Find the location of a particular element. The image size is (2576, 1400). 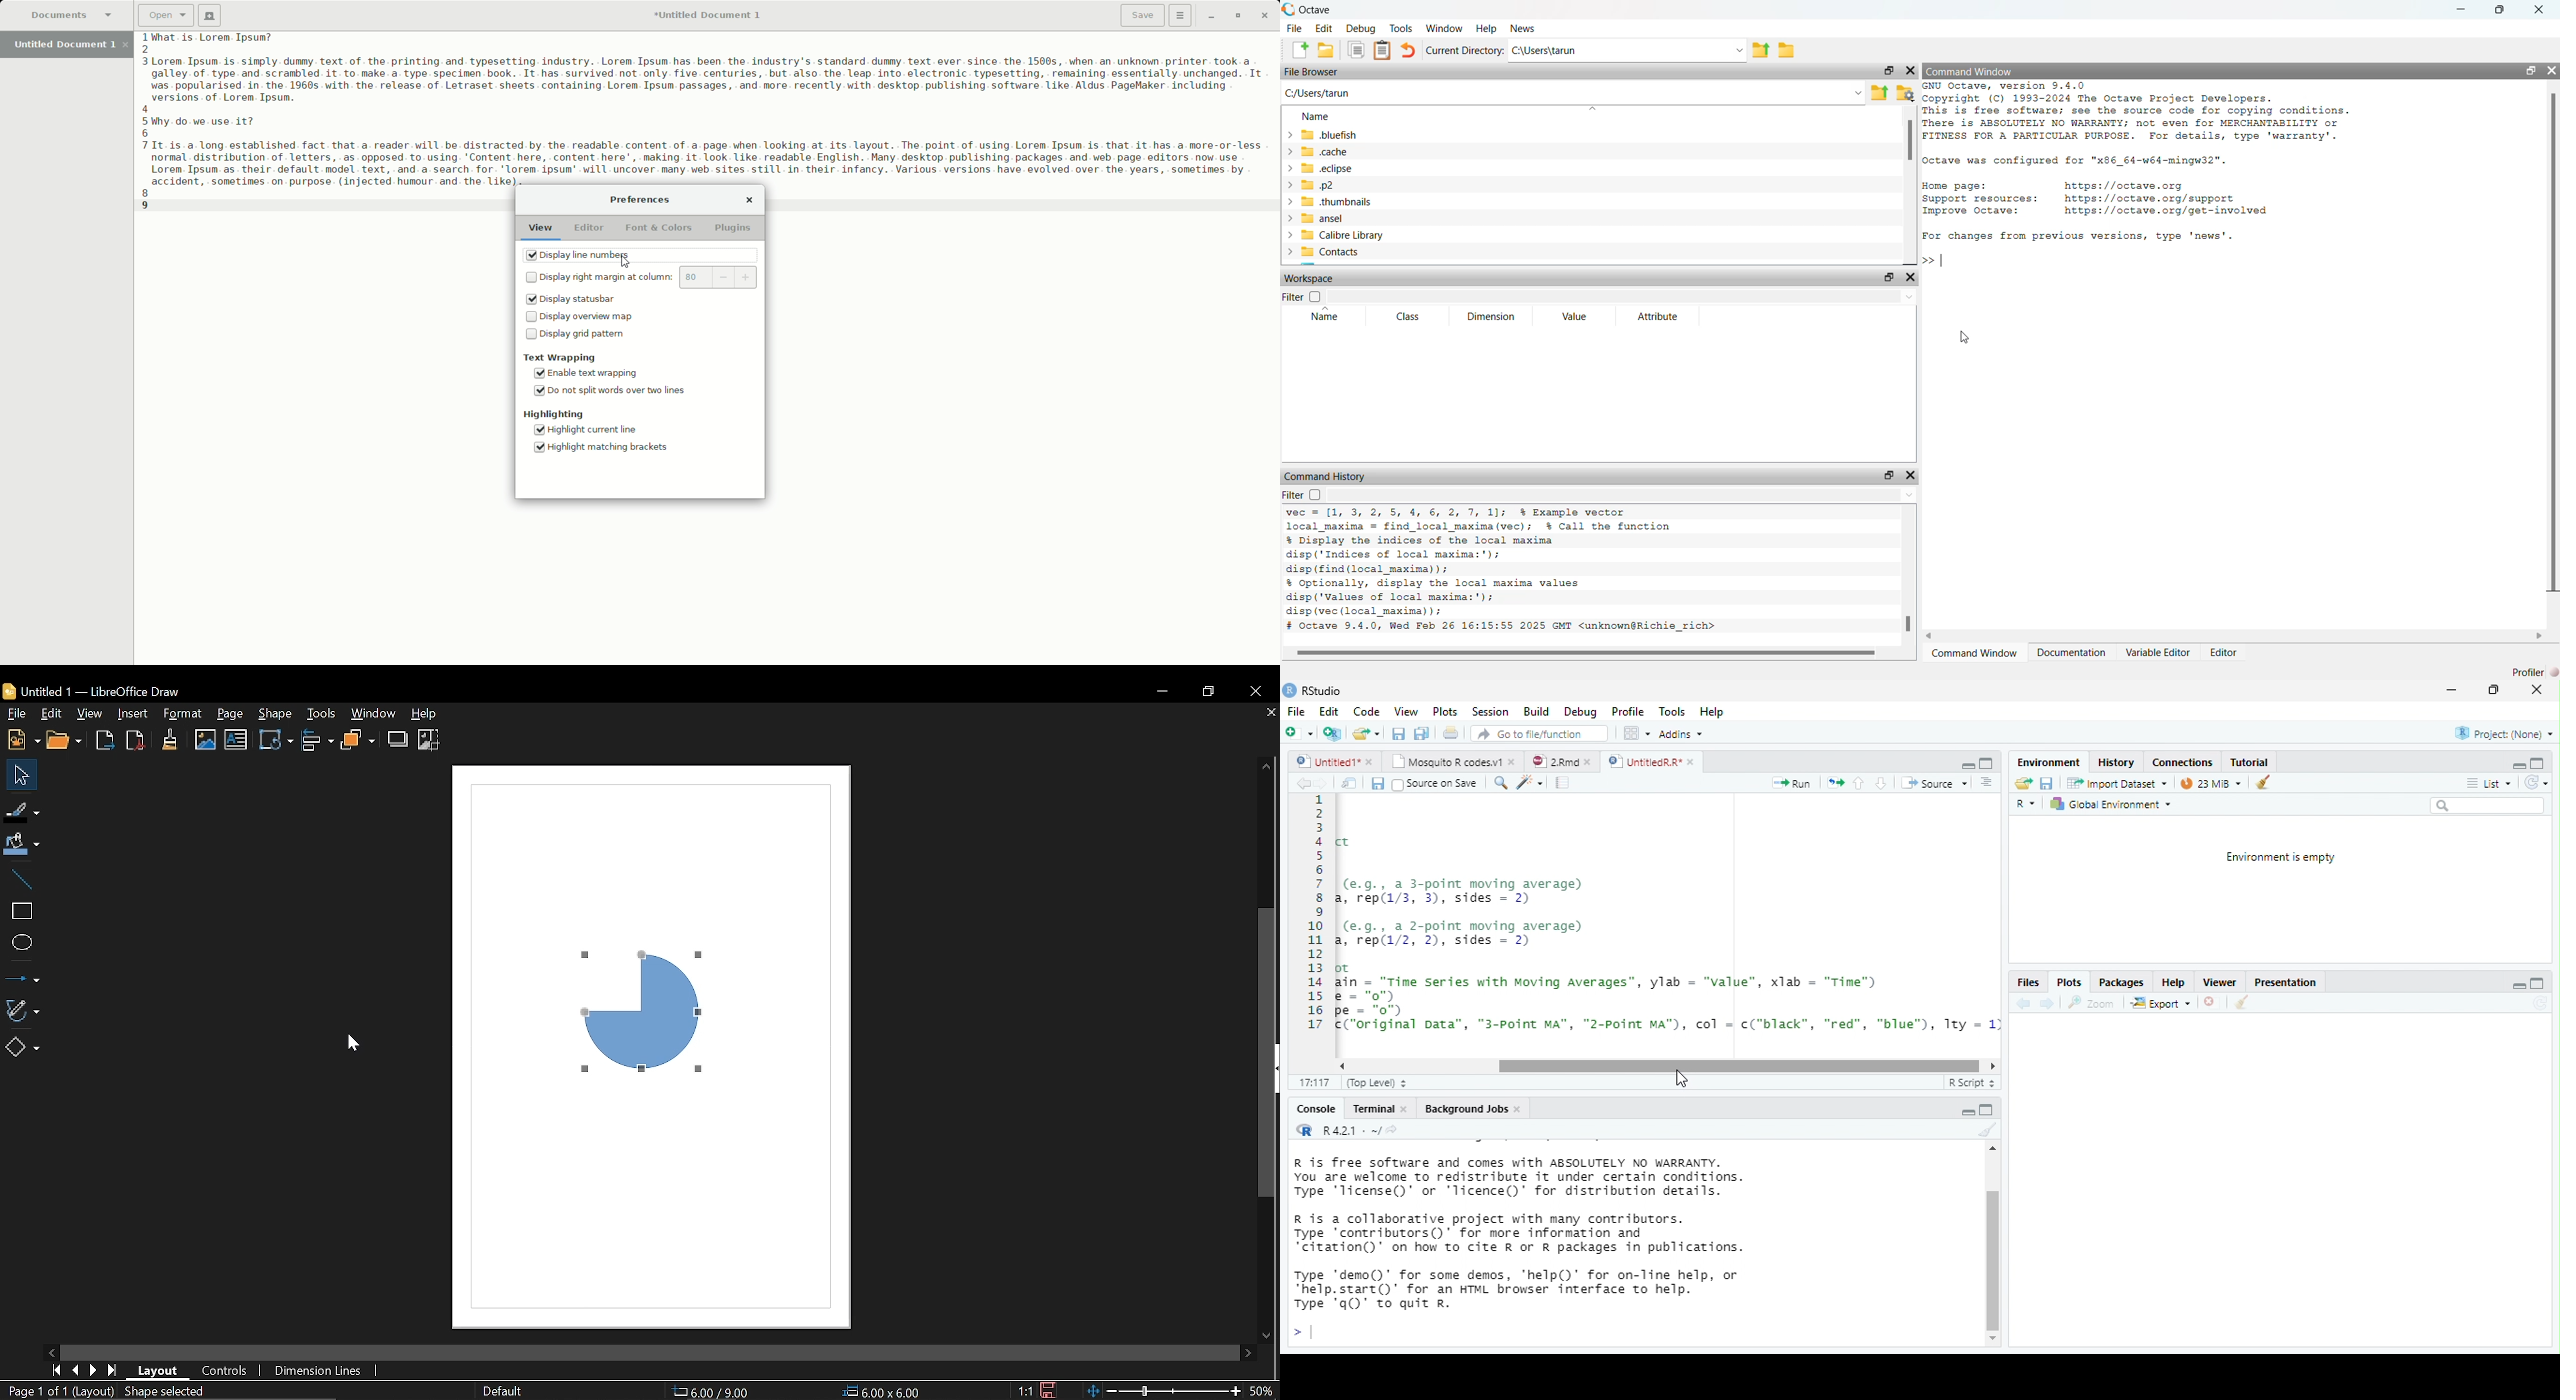

1 2 3 4 ct 5 6 7 (e.g., a 3-point moving average)8 a, rep(1/3, 3), sides = 2)910 | (e.g., a 2-point moving average)11 a, rep(1/2, 2), sides = 2)1213 ot14 ain = “Tine series with Moving Averages”, ylab = “value, xlab = "Time")15 e = "o")16 pe = 0")17 c(original pata”, "3-point MA", "2-Point MA"), col = c("black”, "red", blue"), Tty = 1) is located at coordinates (1653, 922).